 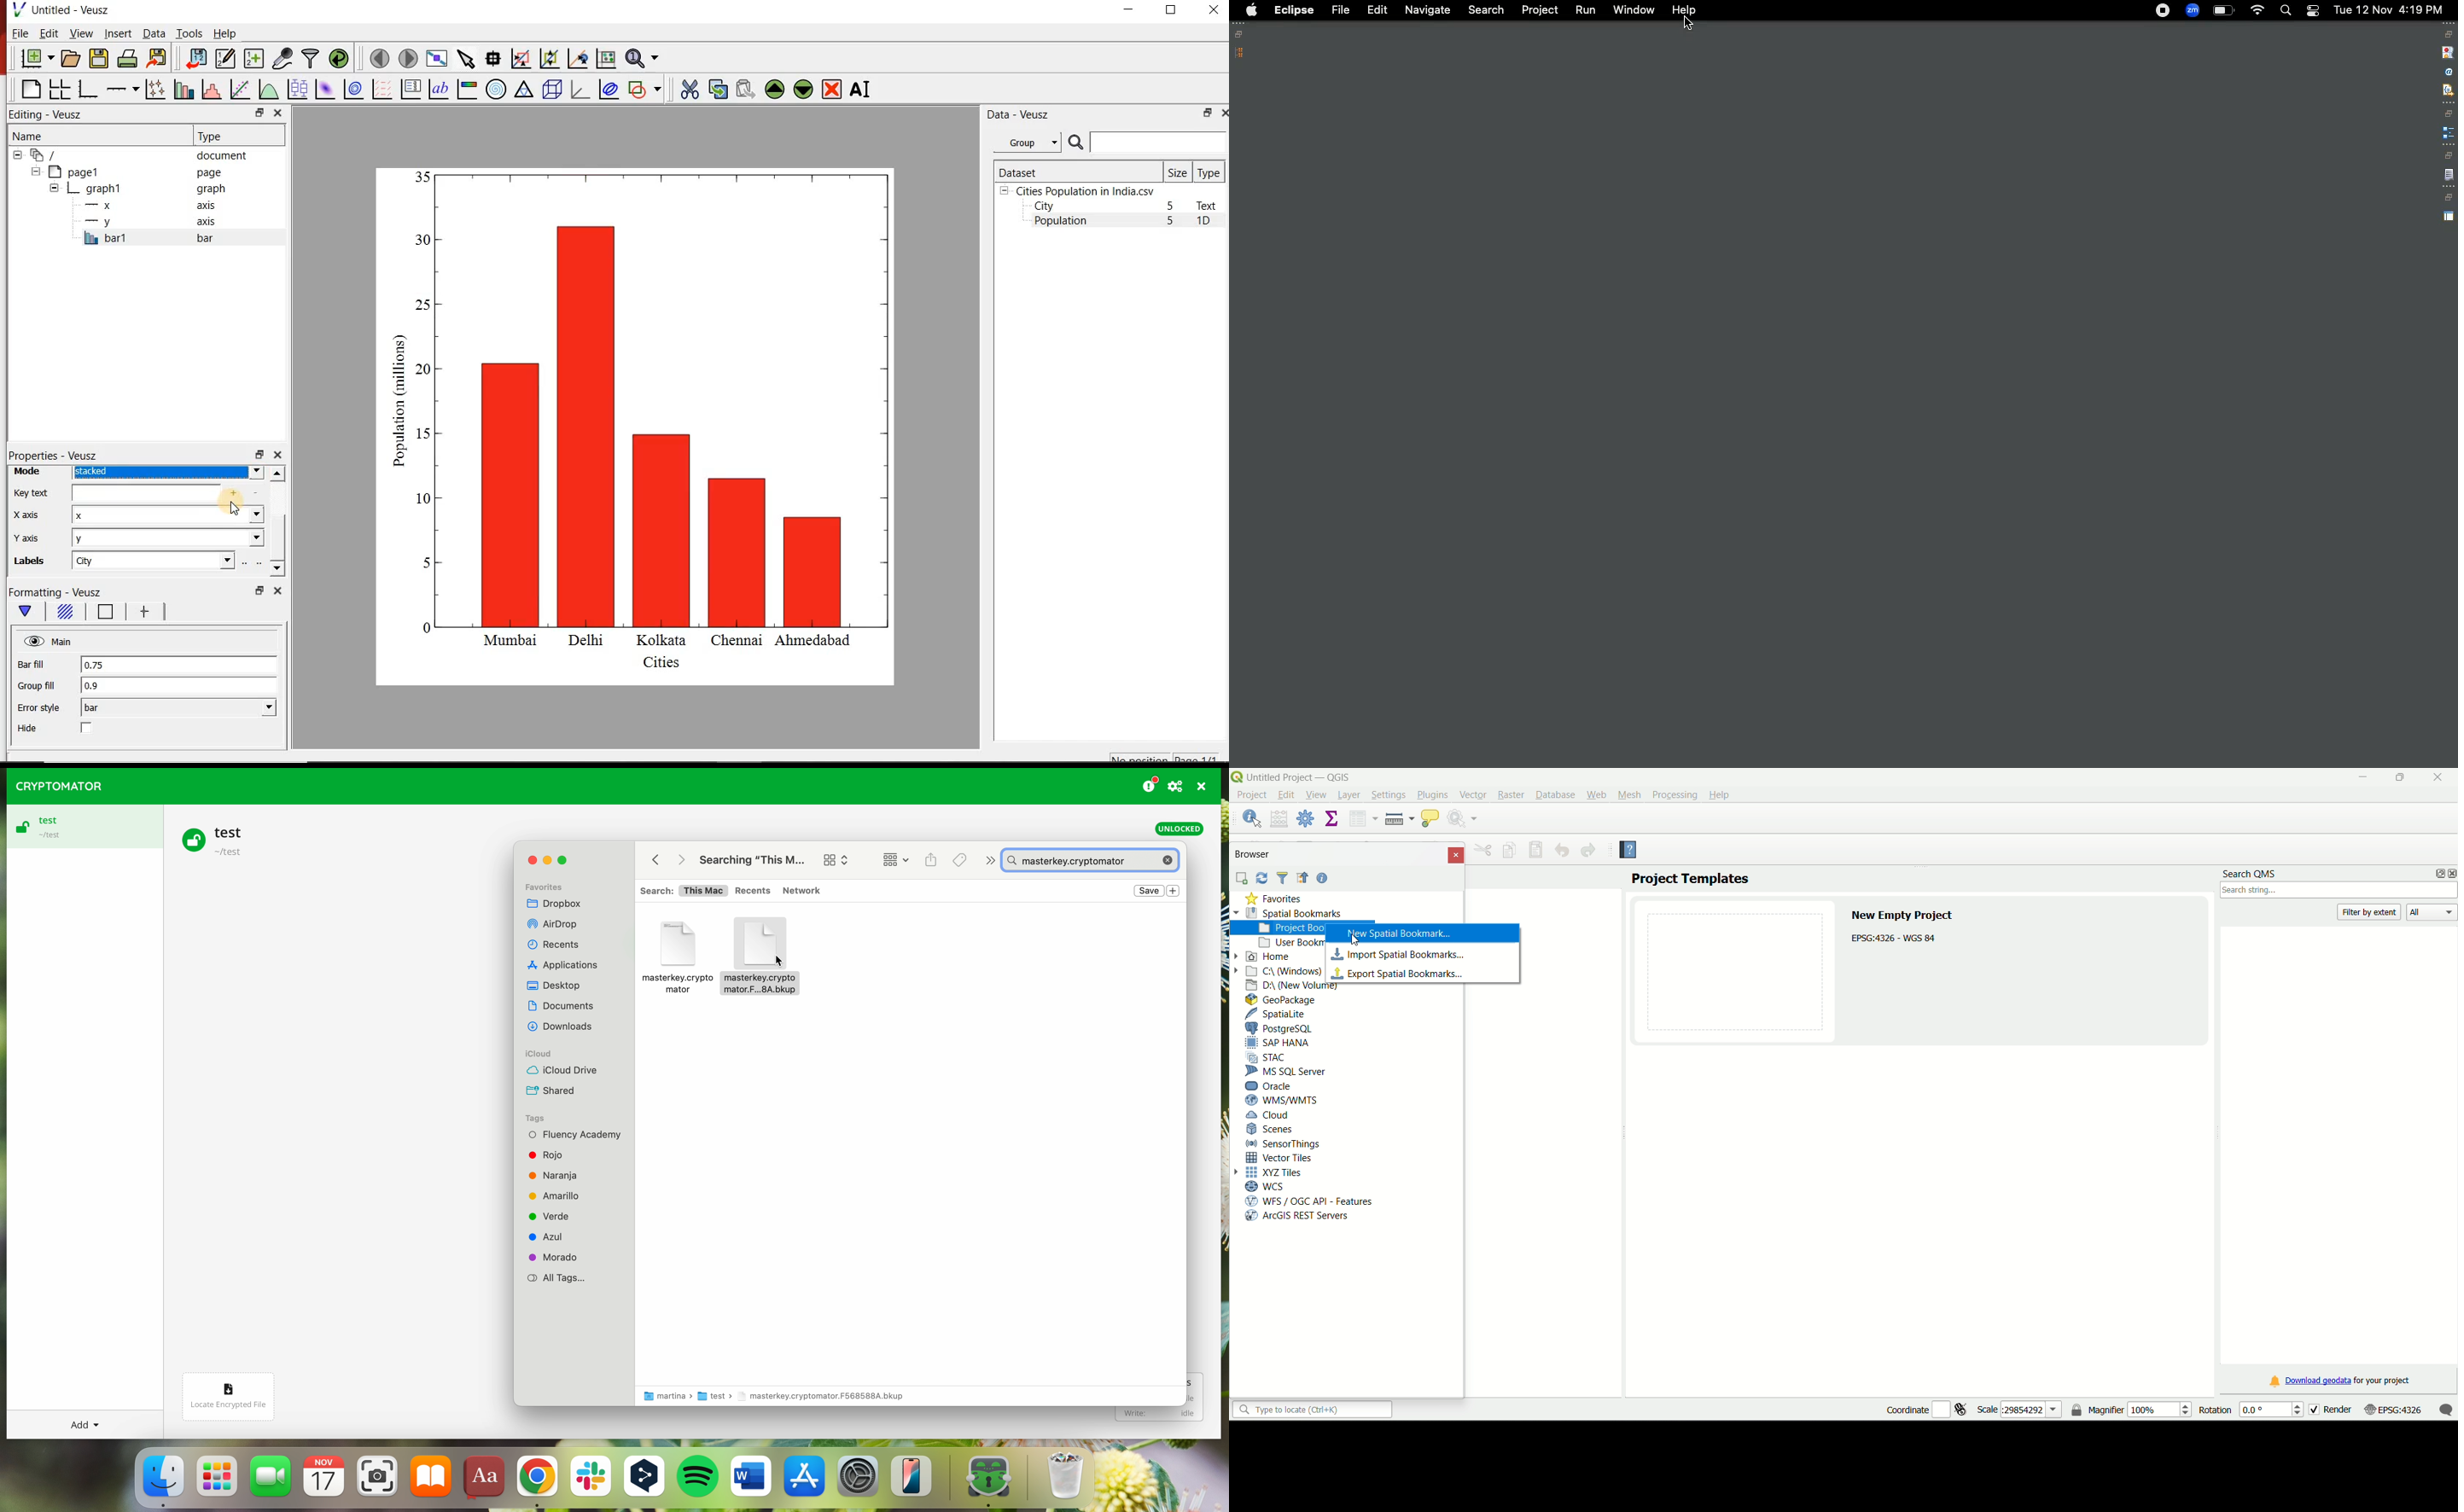 I want to click on Microsoft Word, so click(x=751, y=1480).